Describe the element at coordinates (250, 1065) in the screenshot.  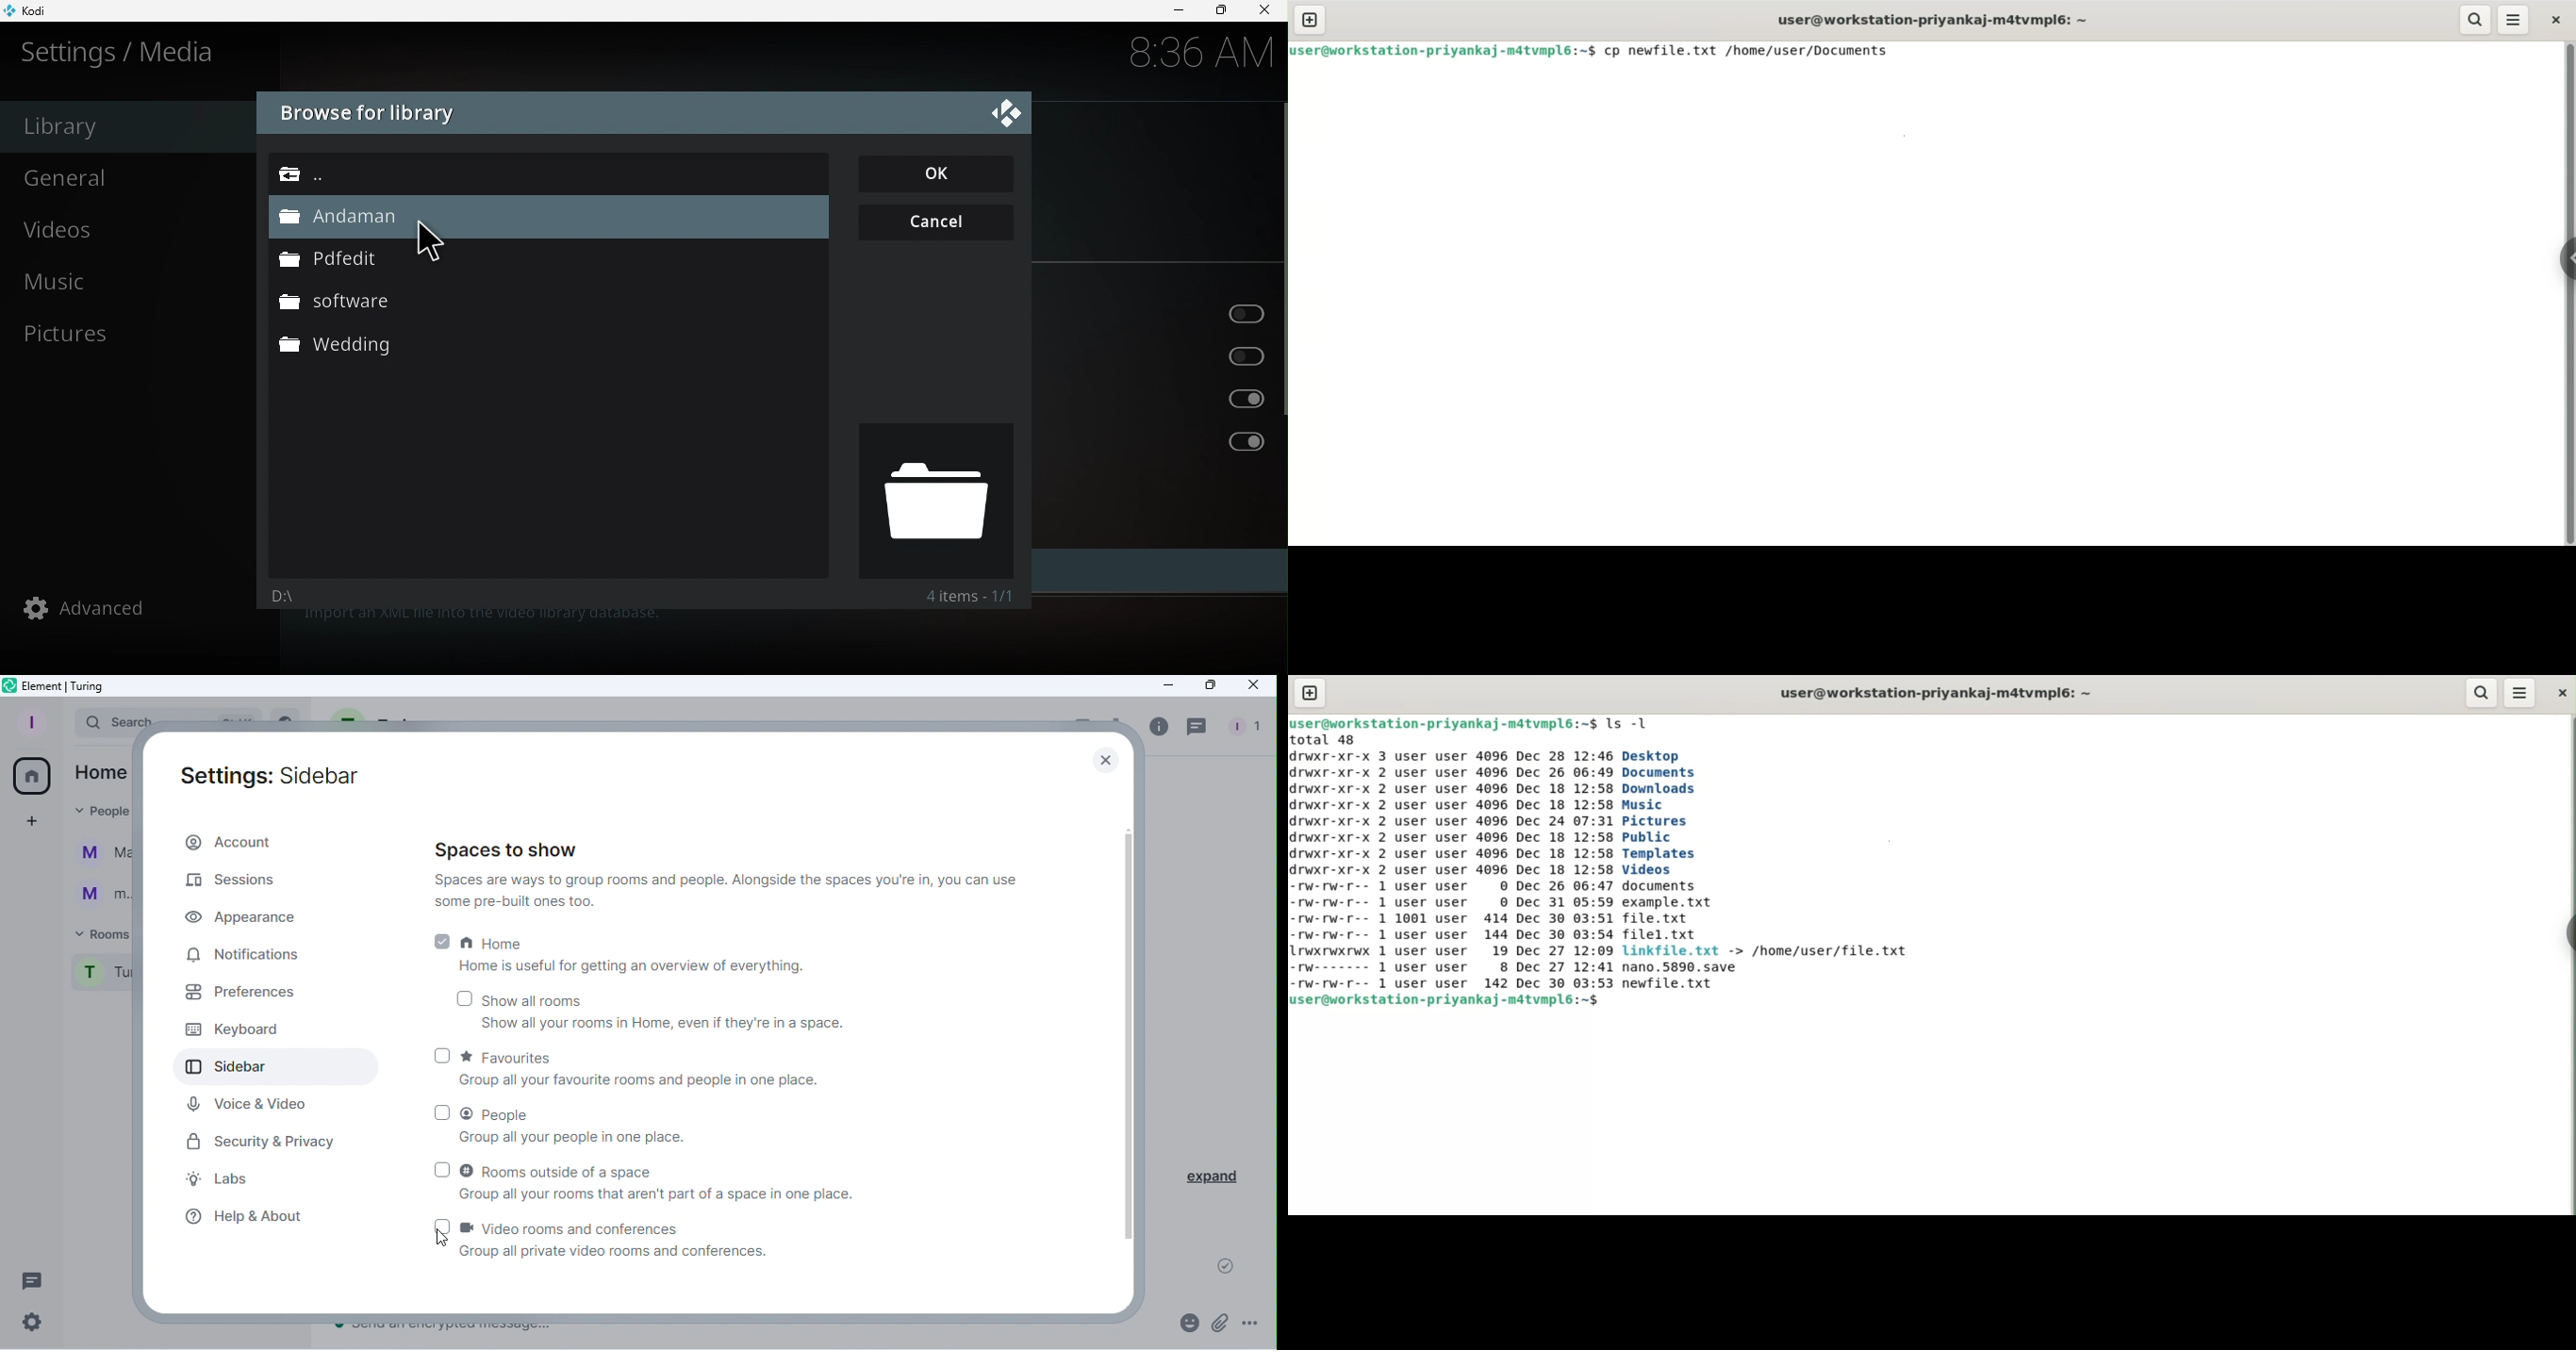
I see `Sidebar` at that location.